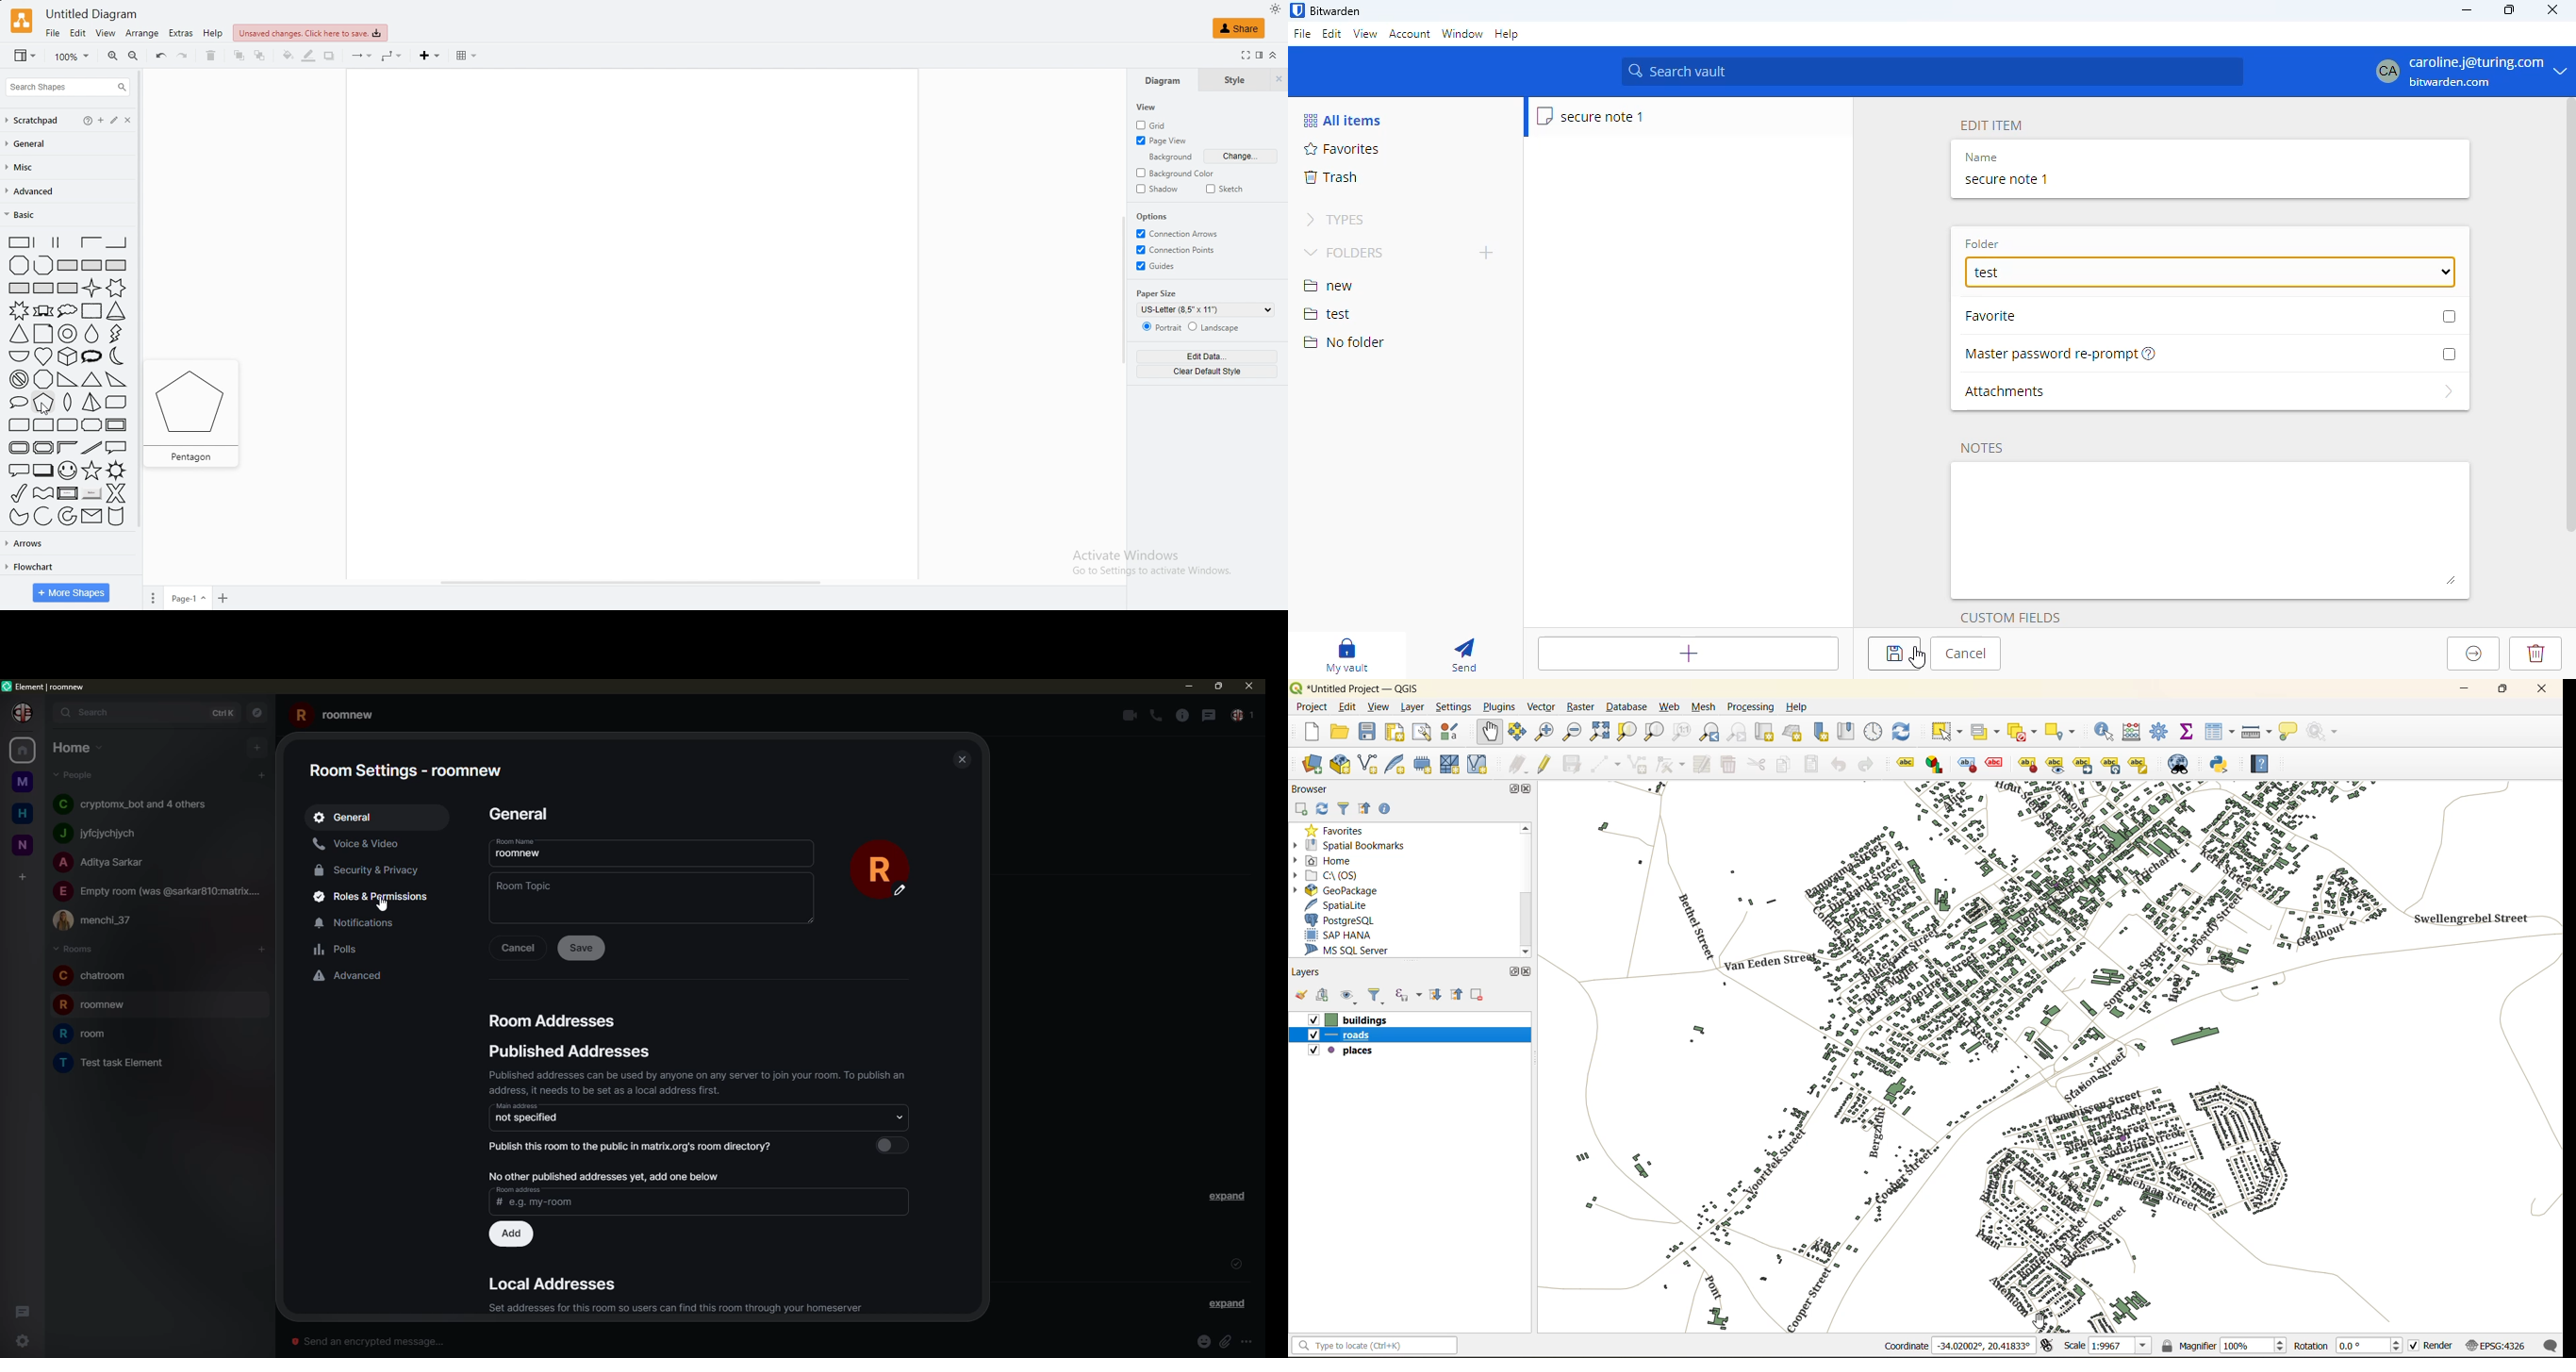 This screenshot has height=1372, width=2576. What do you see at coordinates (1156, 217) in the screenshot?
I see `options` at bounding box center [1156, 217].